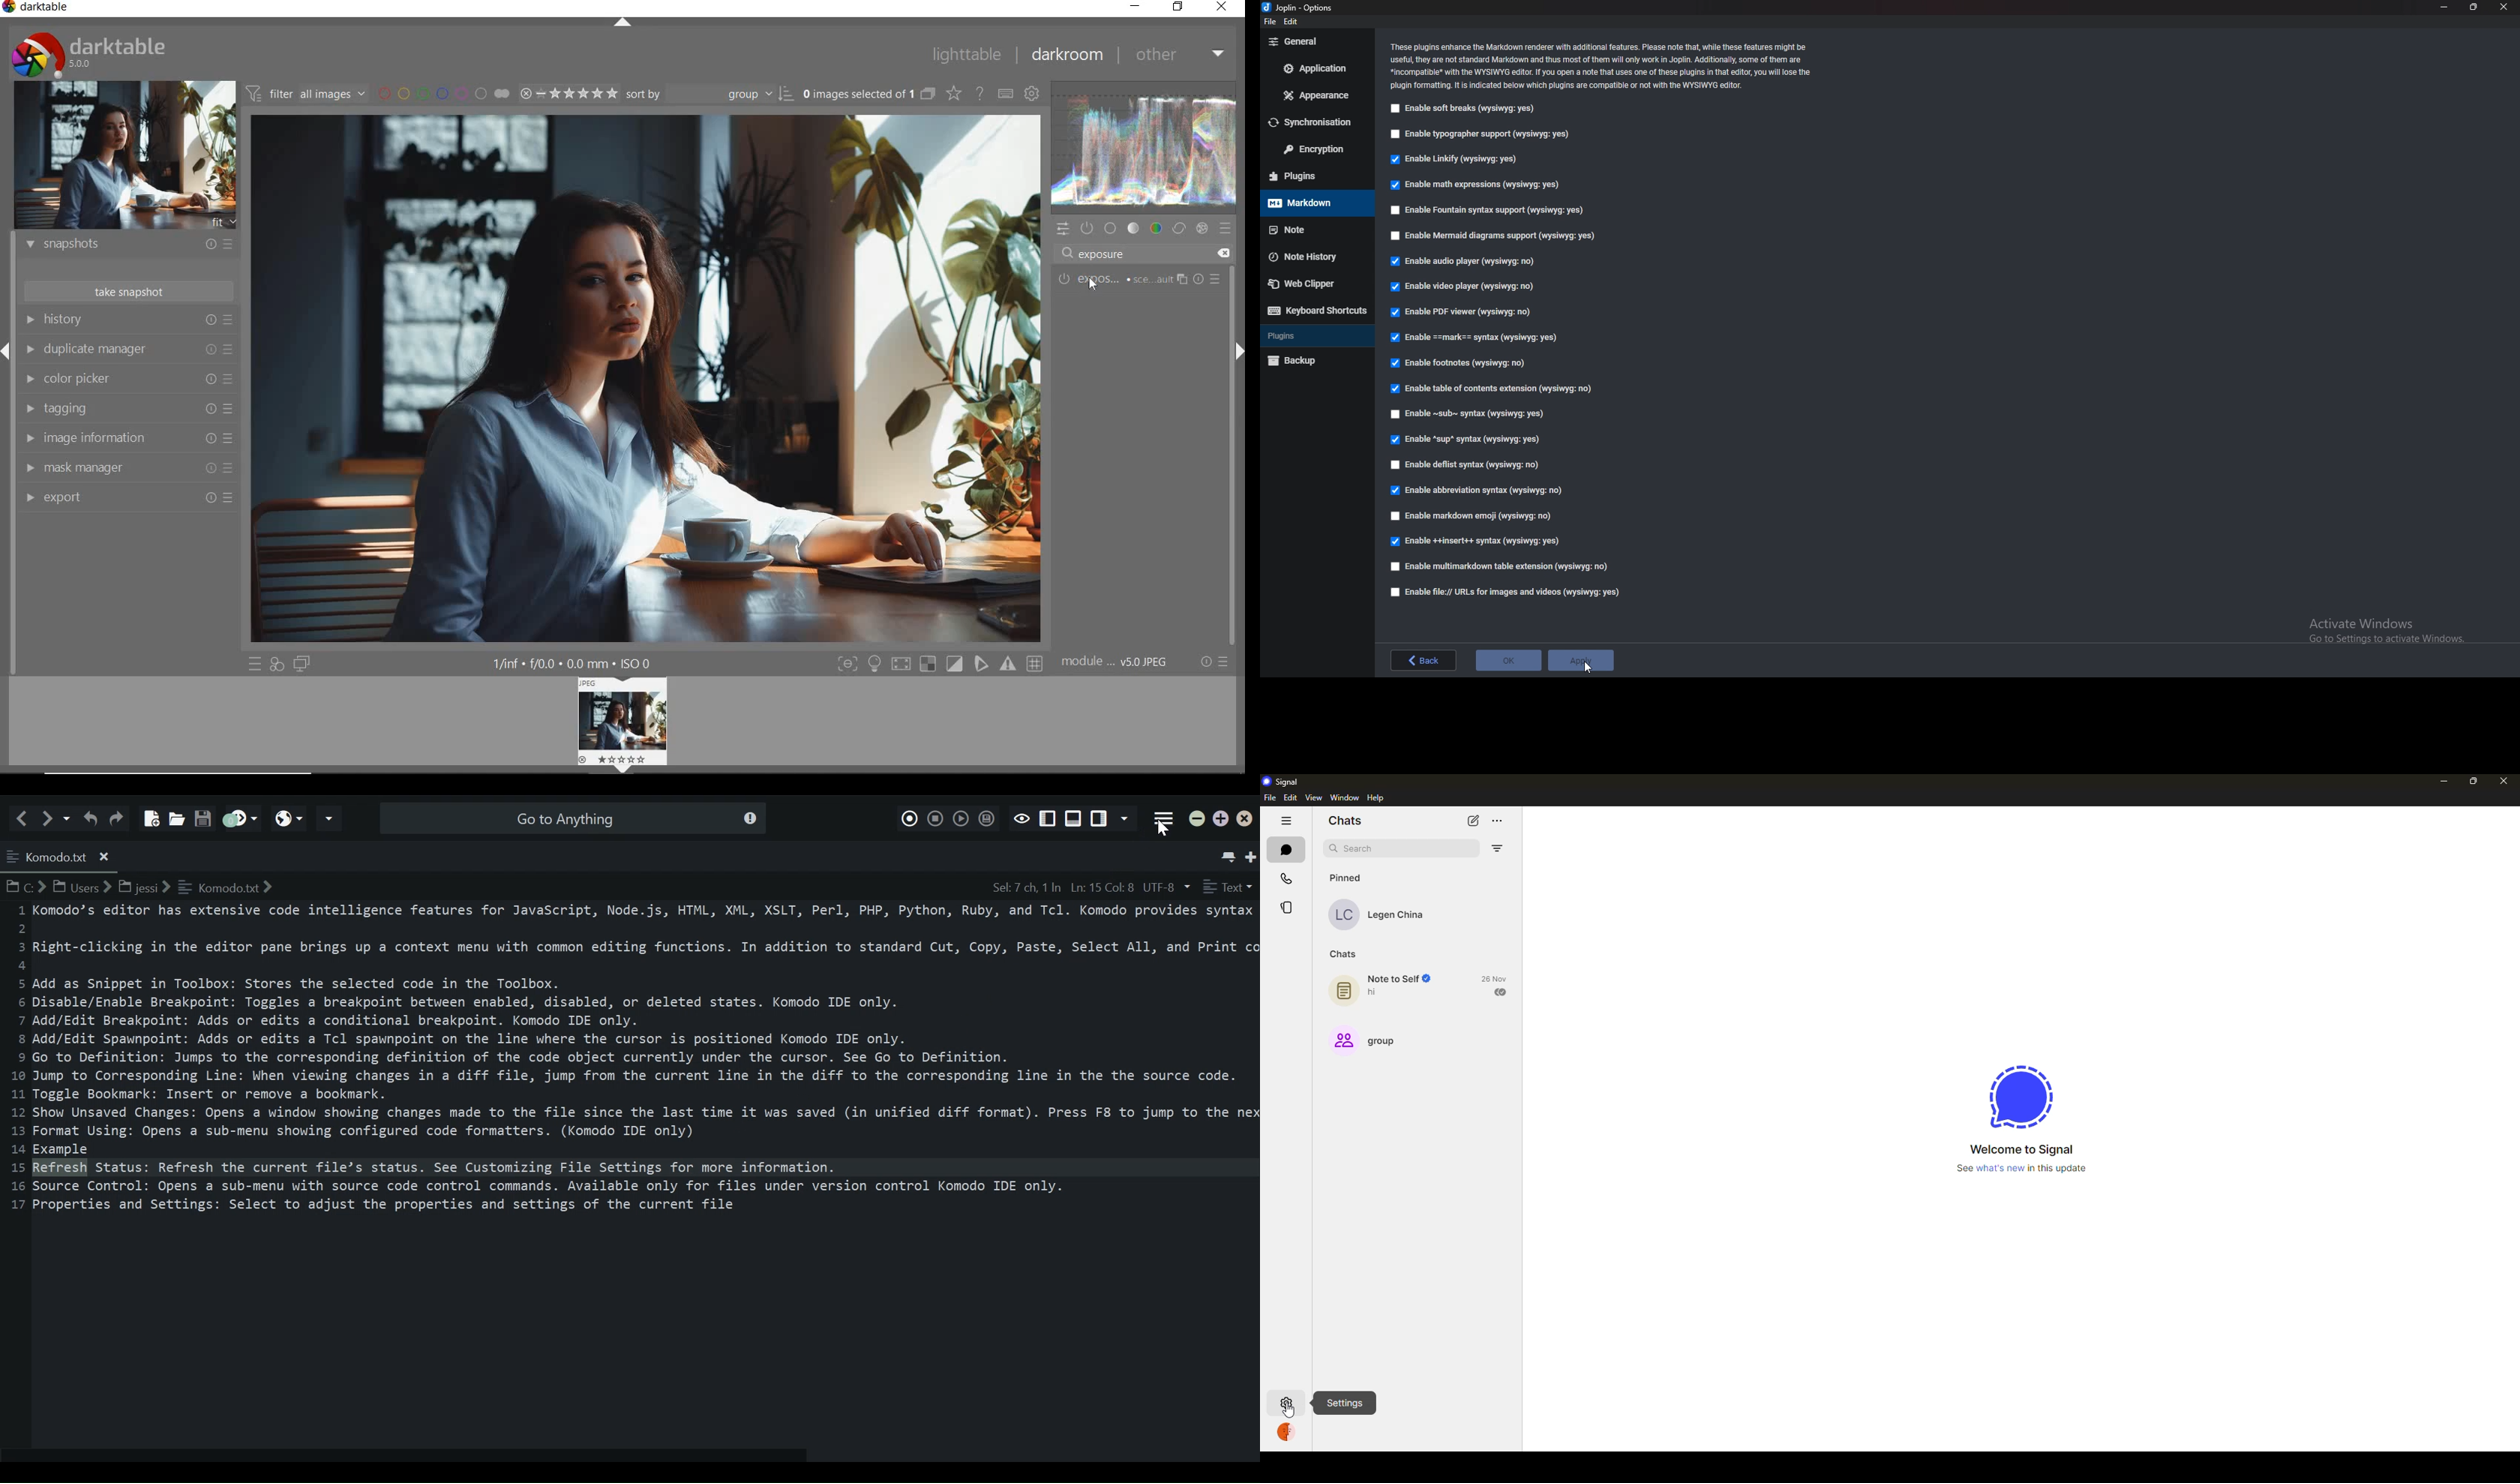  Describe the element at coordinates (1104, 253) in the screenshot. I see `exposure` at that location.